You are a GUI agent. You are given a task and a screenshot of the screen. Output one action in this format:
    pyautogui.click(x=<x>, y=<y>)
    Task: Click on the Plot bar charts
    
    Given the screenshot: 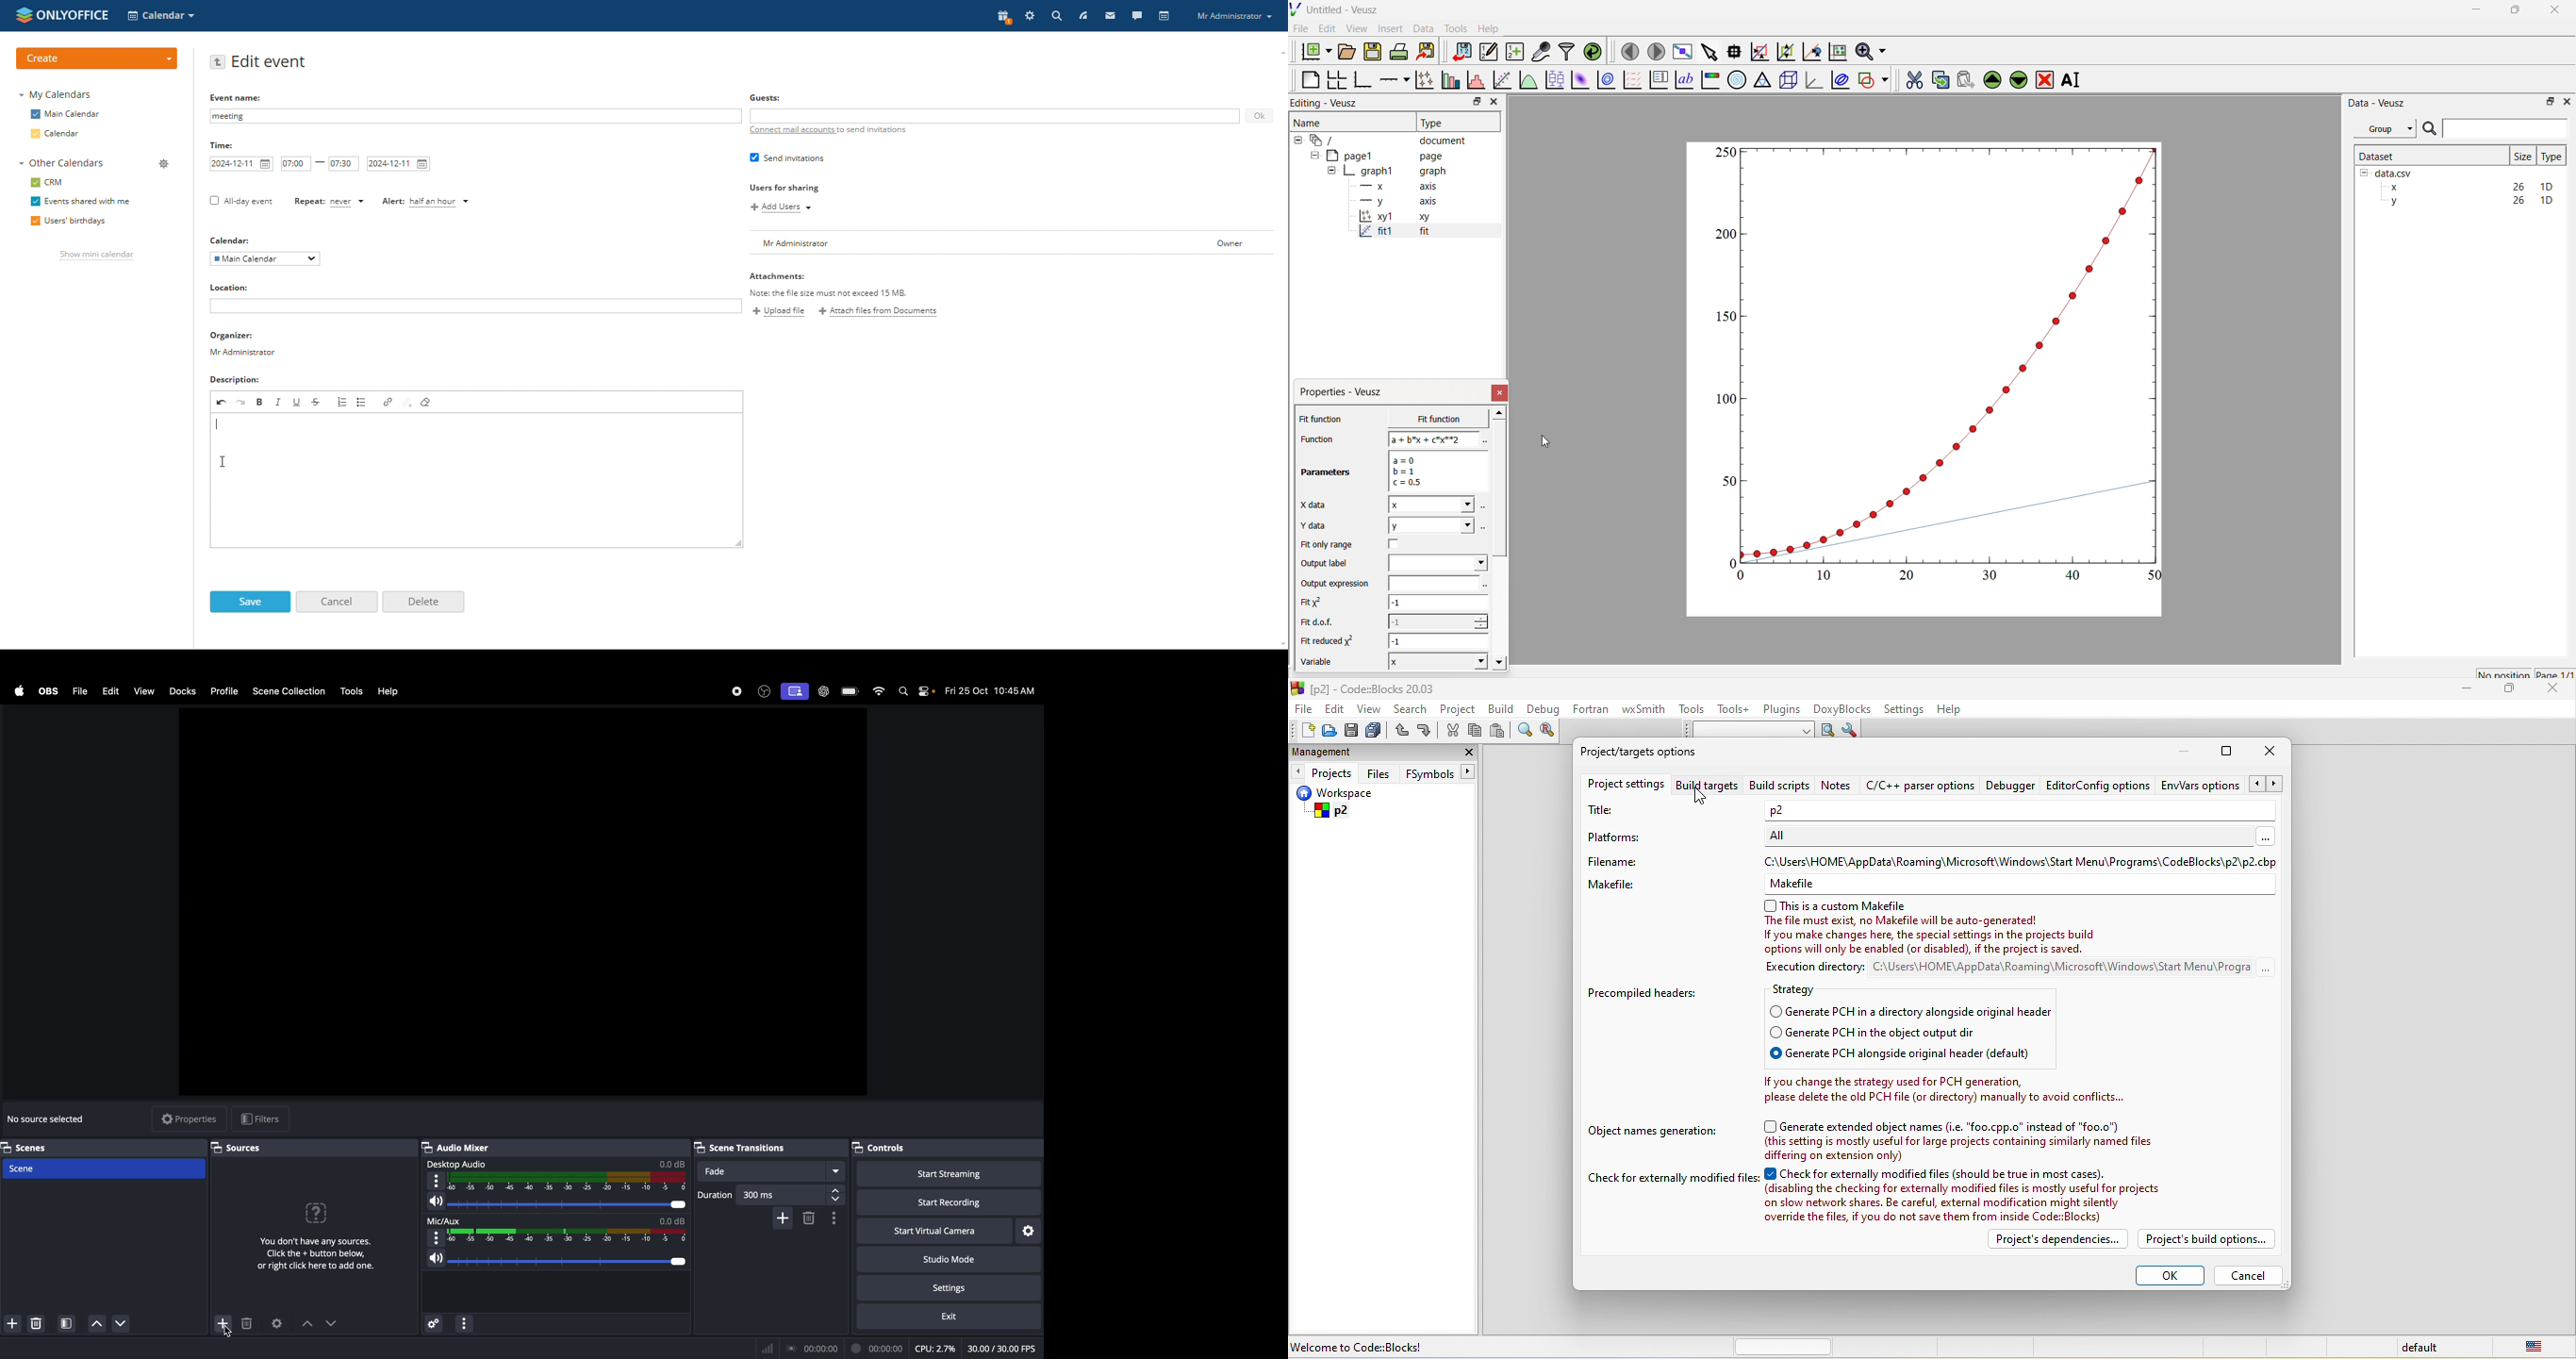 What is the action you would take?
    pyautogui.click(x=1449, y=81)
    